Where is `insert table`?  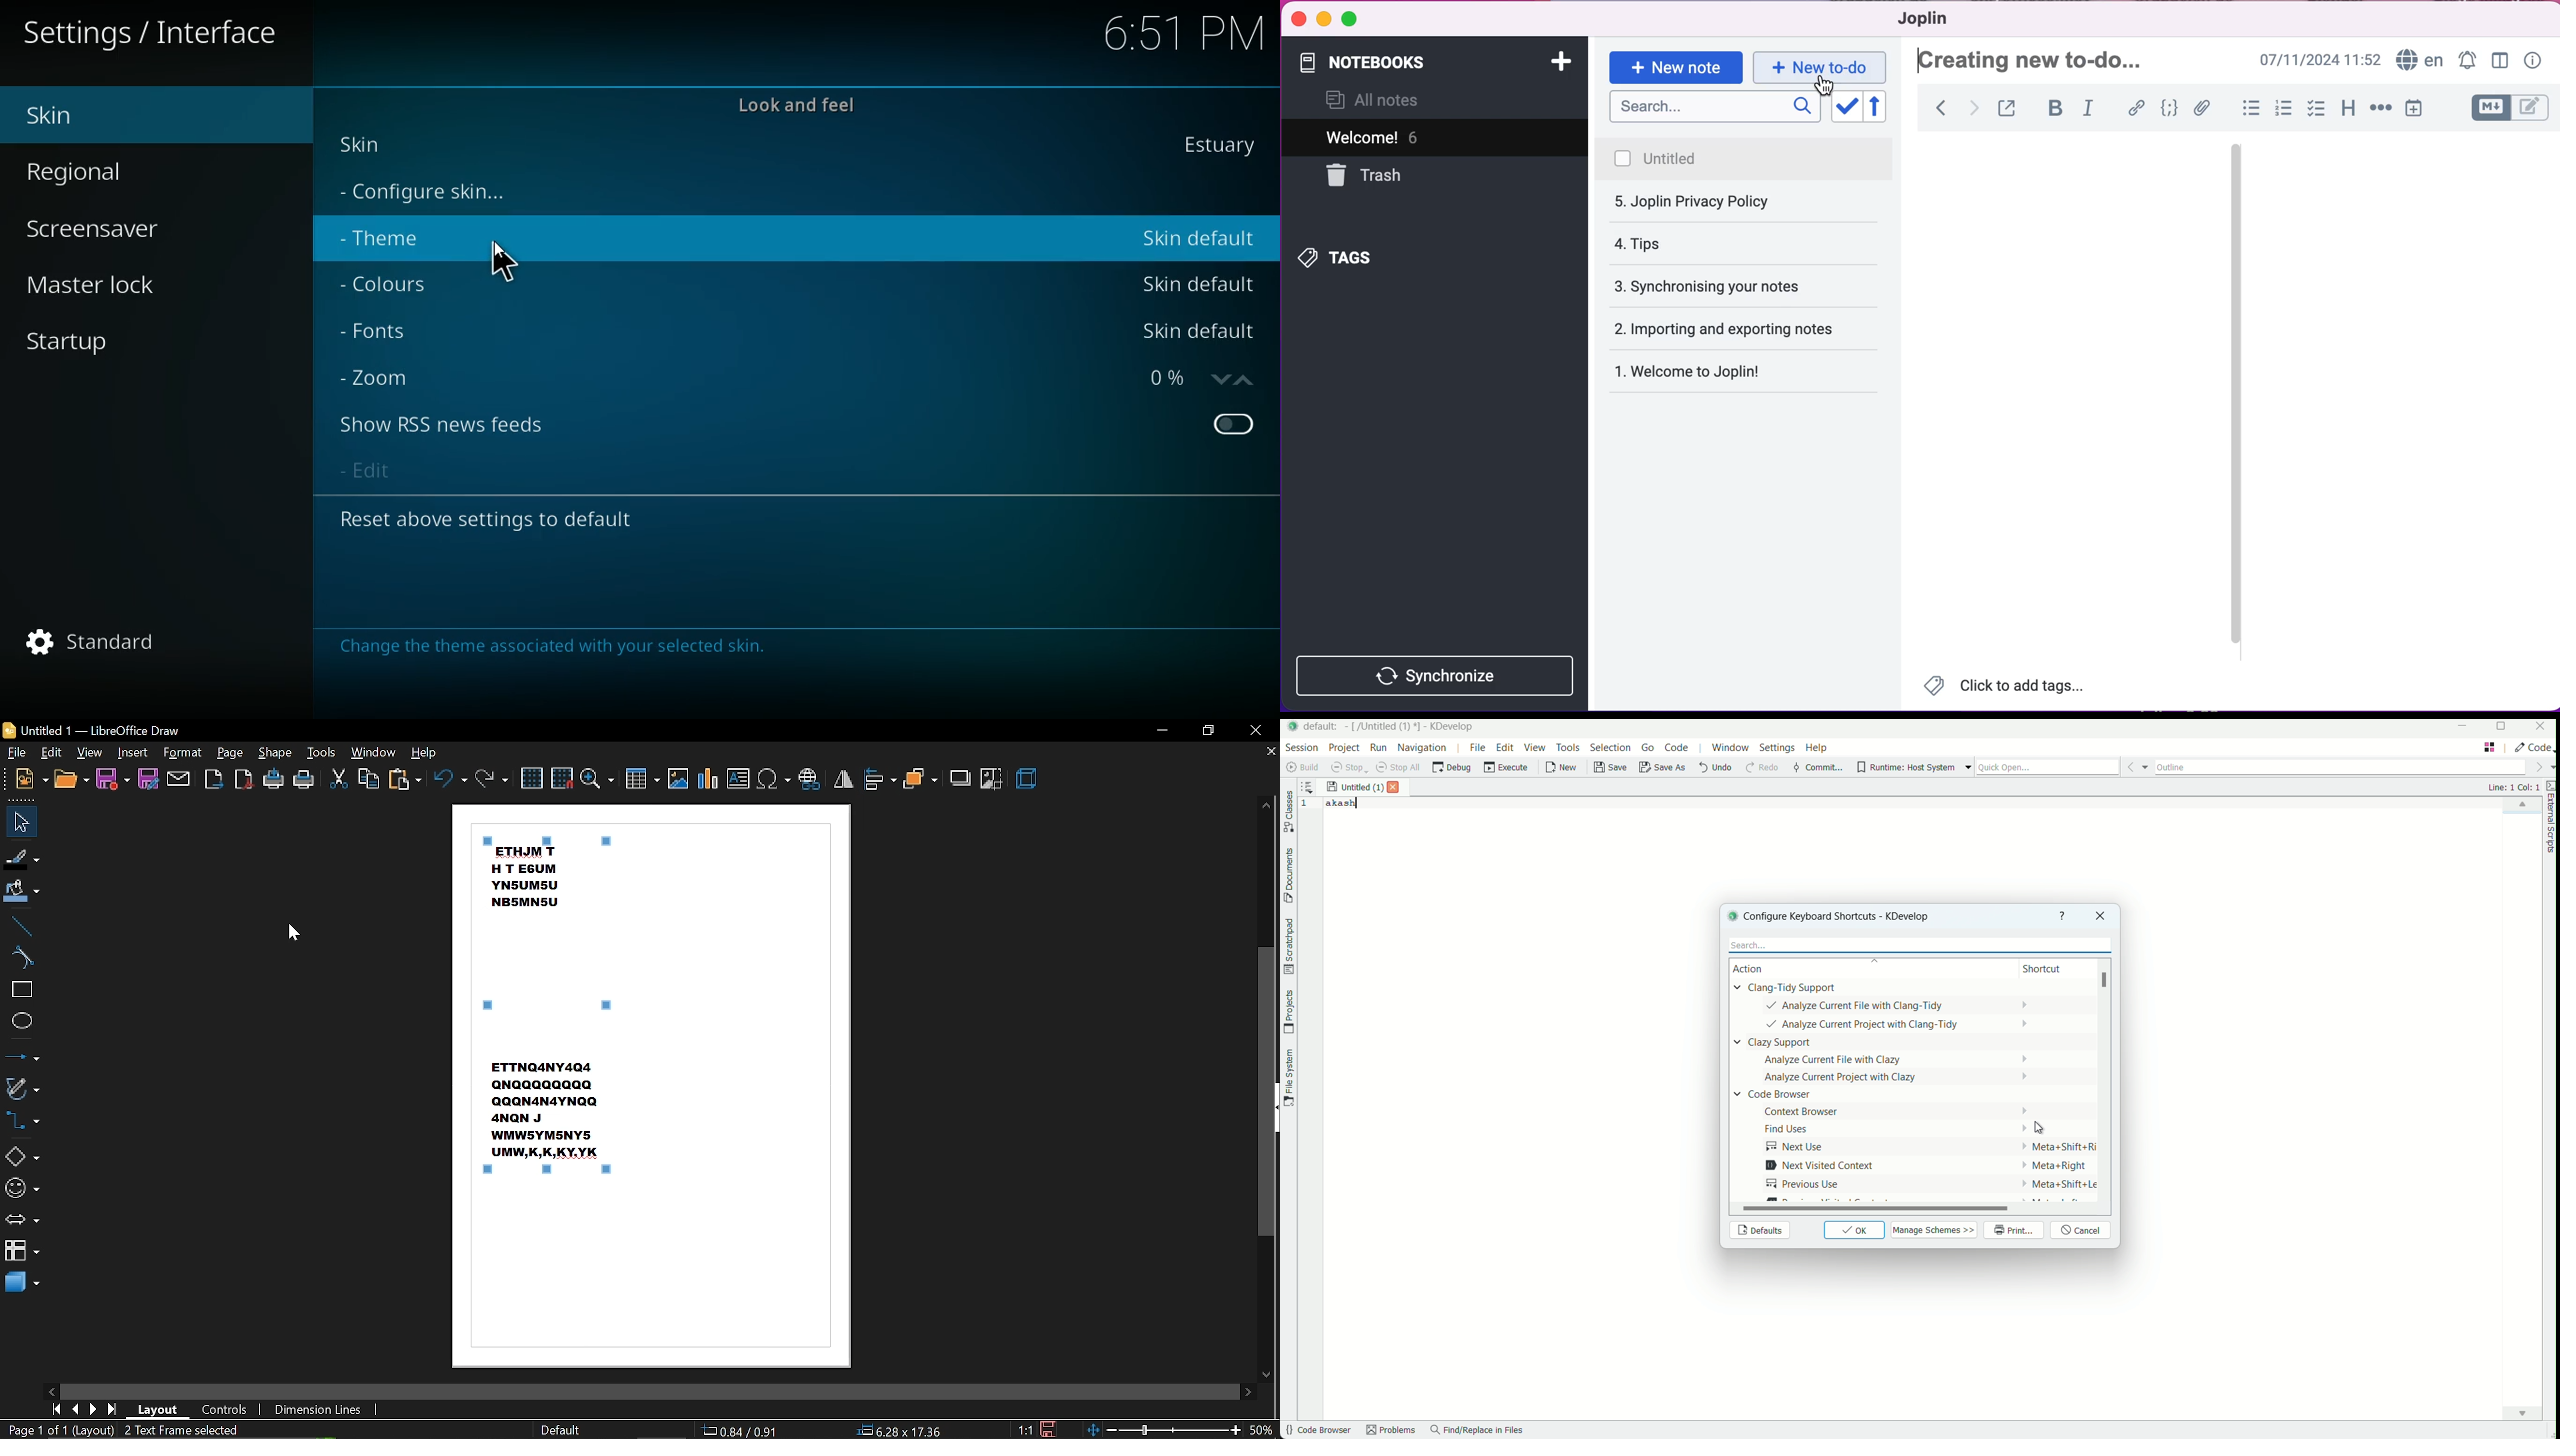 insert table is located at coordinates (643, 781).